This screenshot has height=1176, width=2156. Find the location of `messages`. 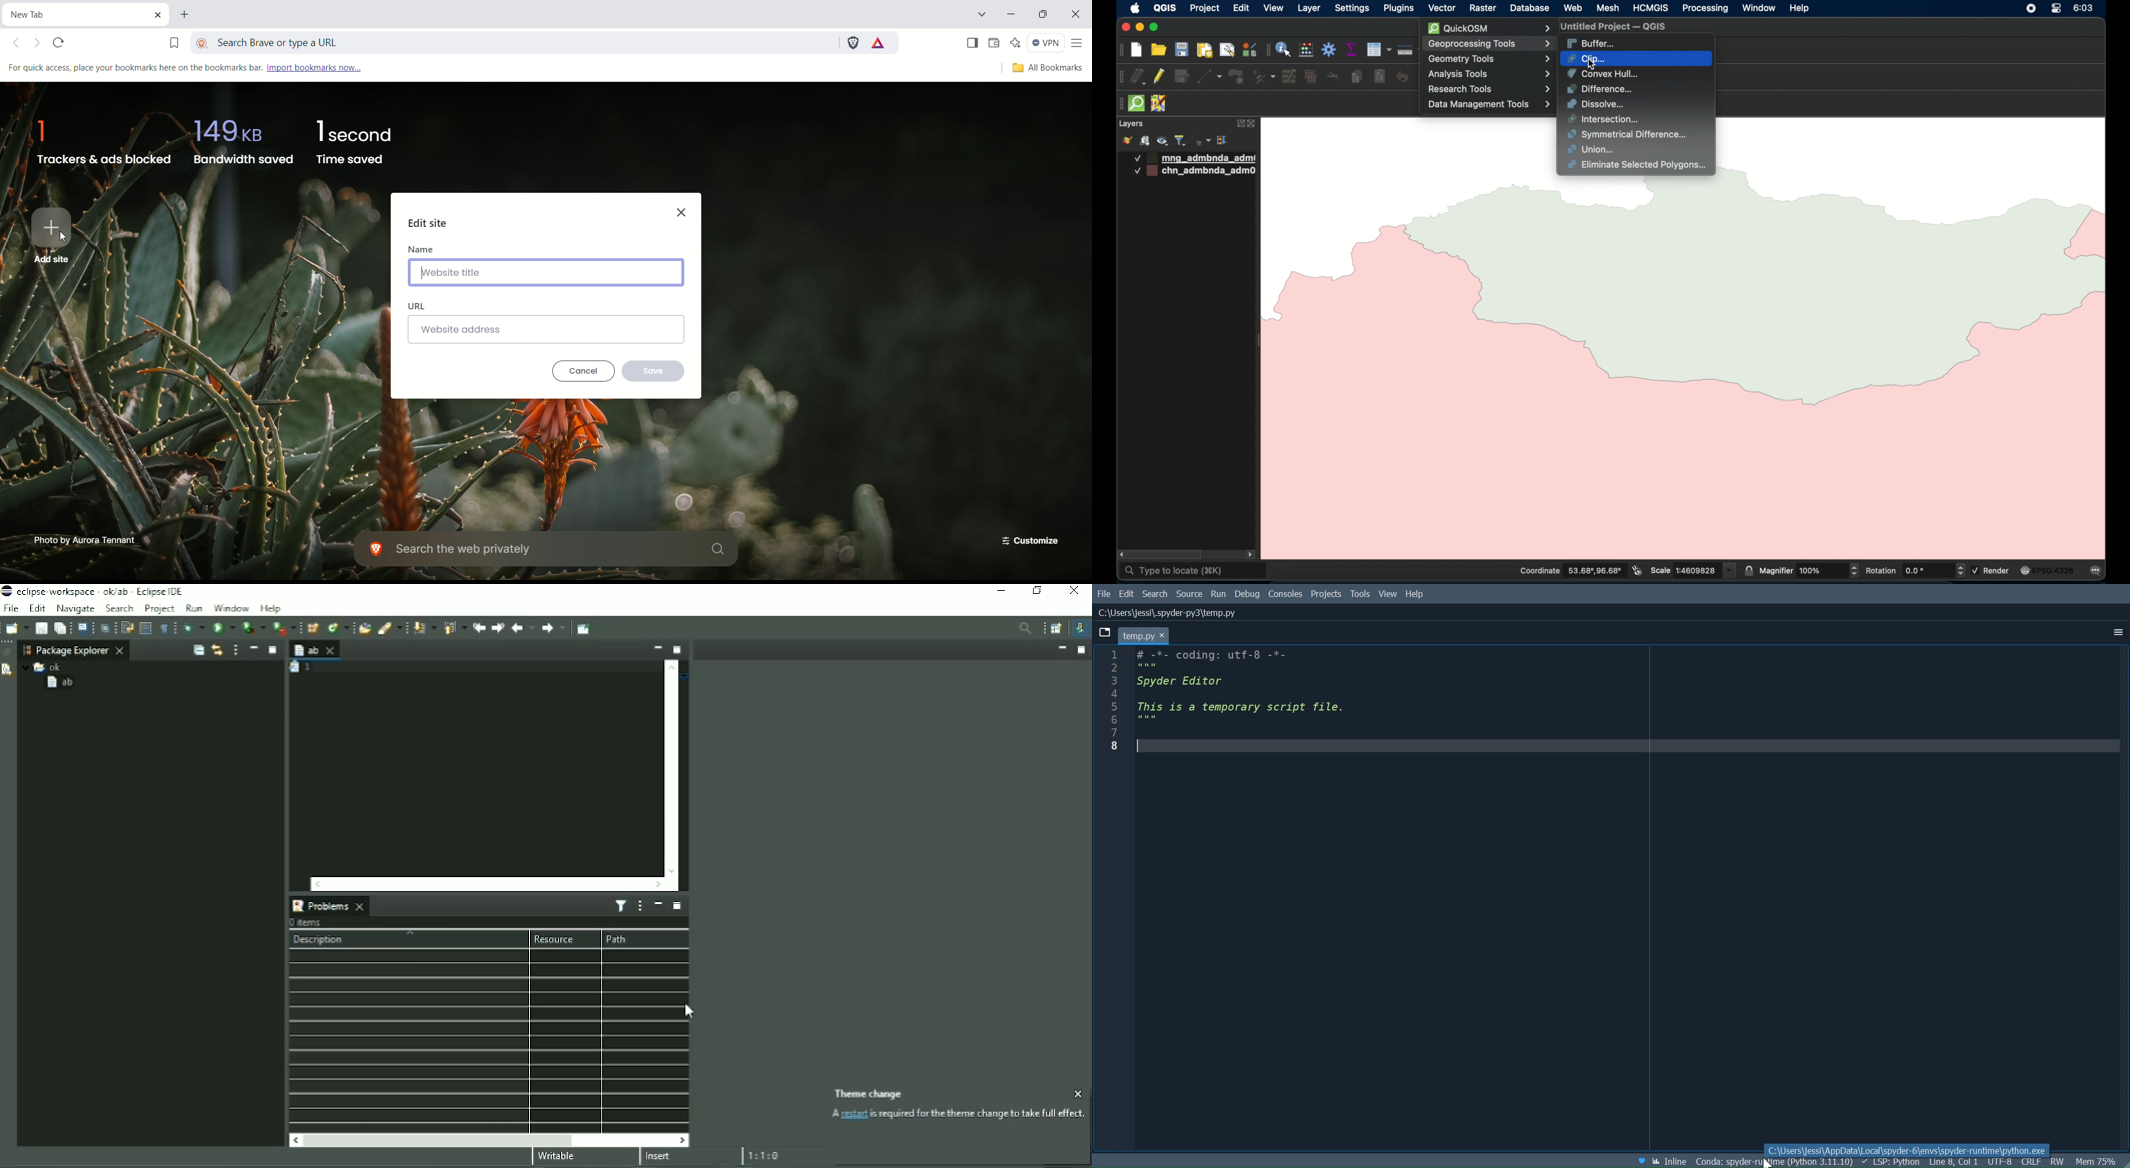

messages is located at coordinates (2098, 572).